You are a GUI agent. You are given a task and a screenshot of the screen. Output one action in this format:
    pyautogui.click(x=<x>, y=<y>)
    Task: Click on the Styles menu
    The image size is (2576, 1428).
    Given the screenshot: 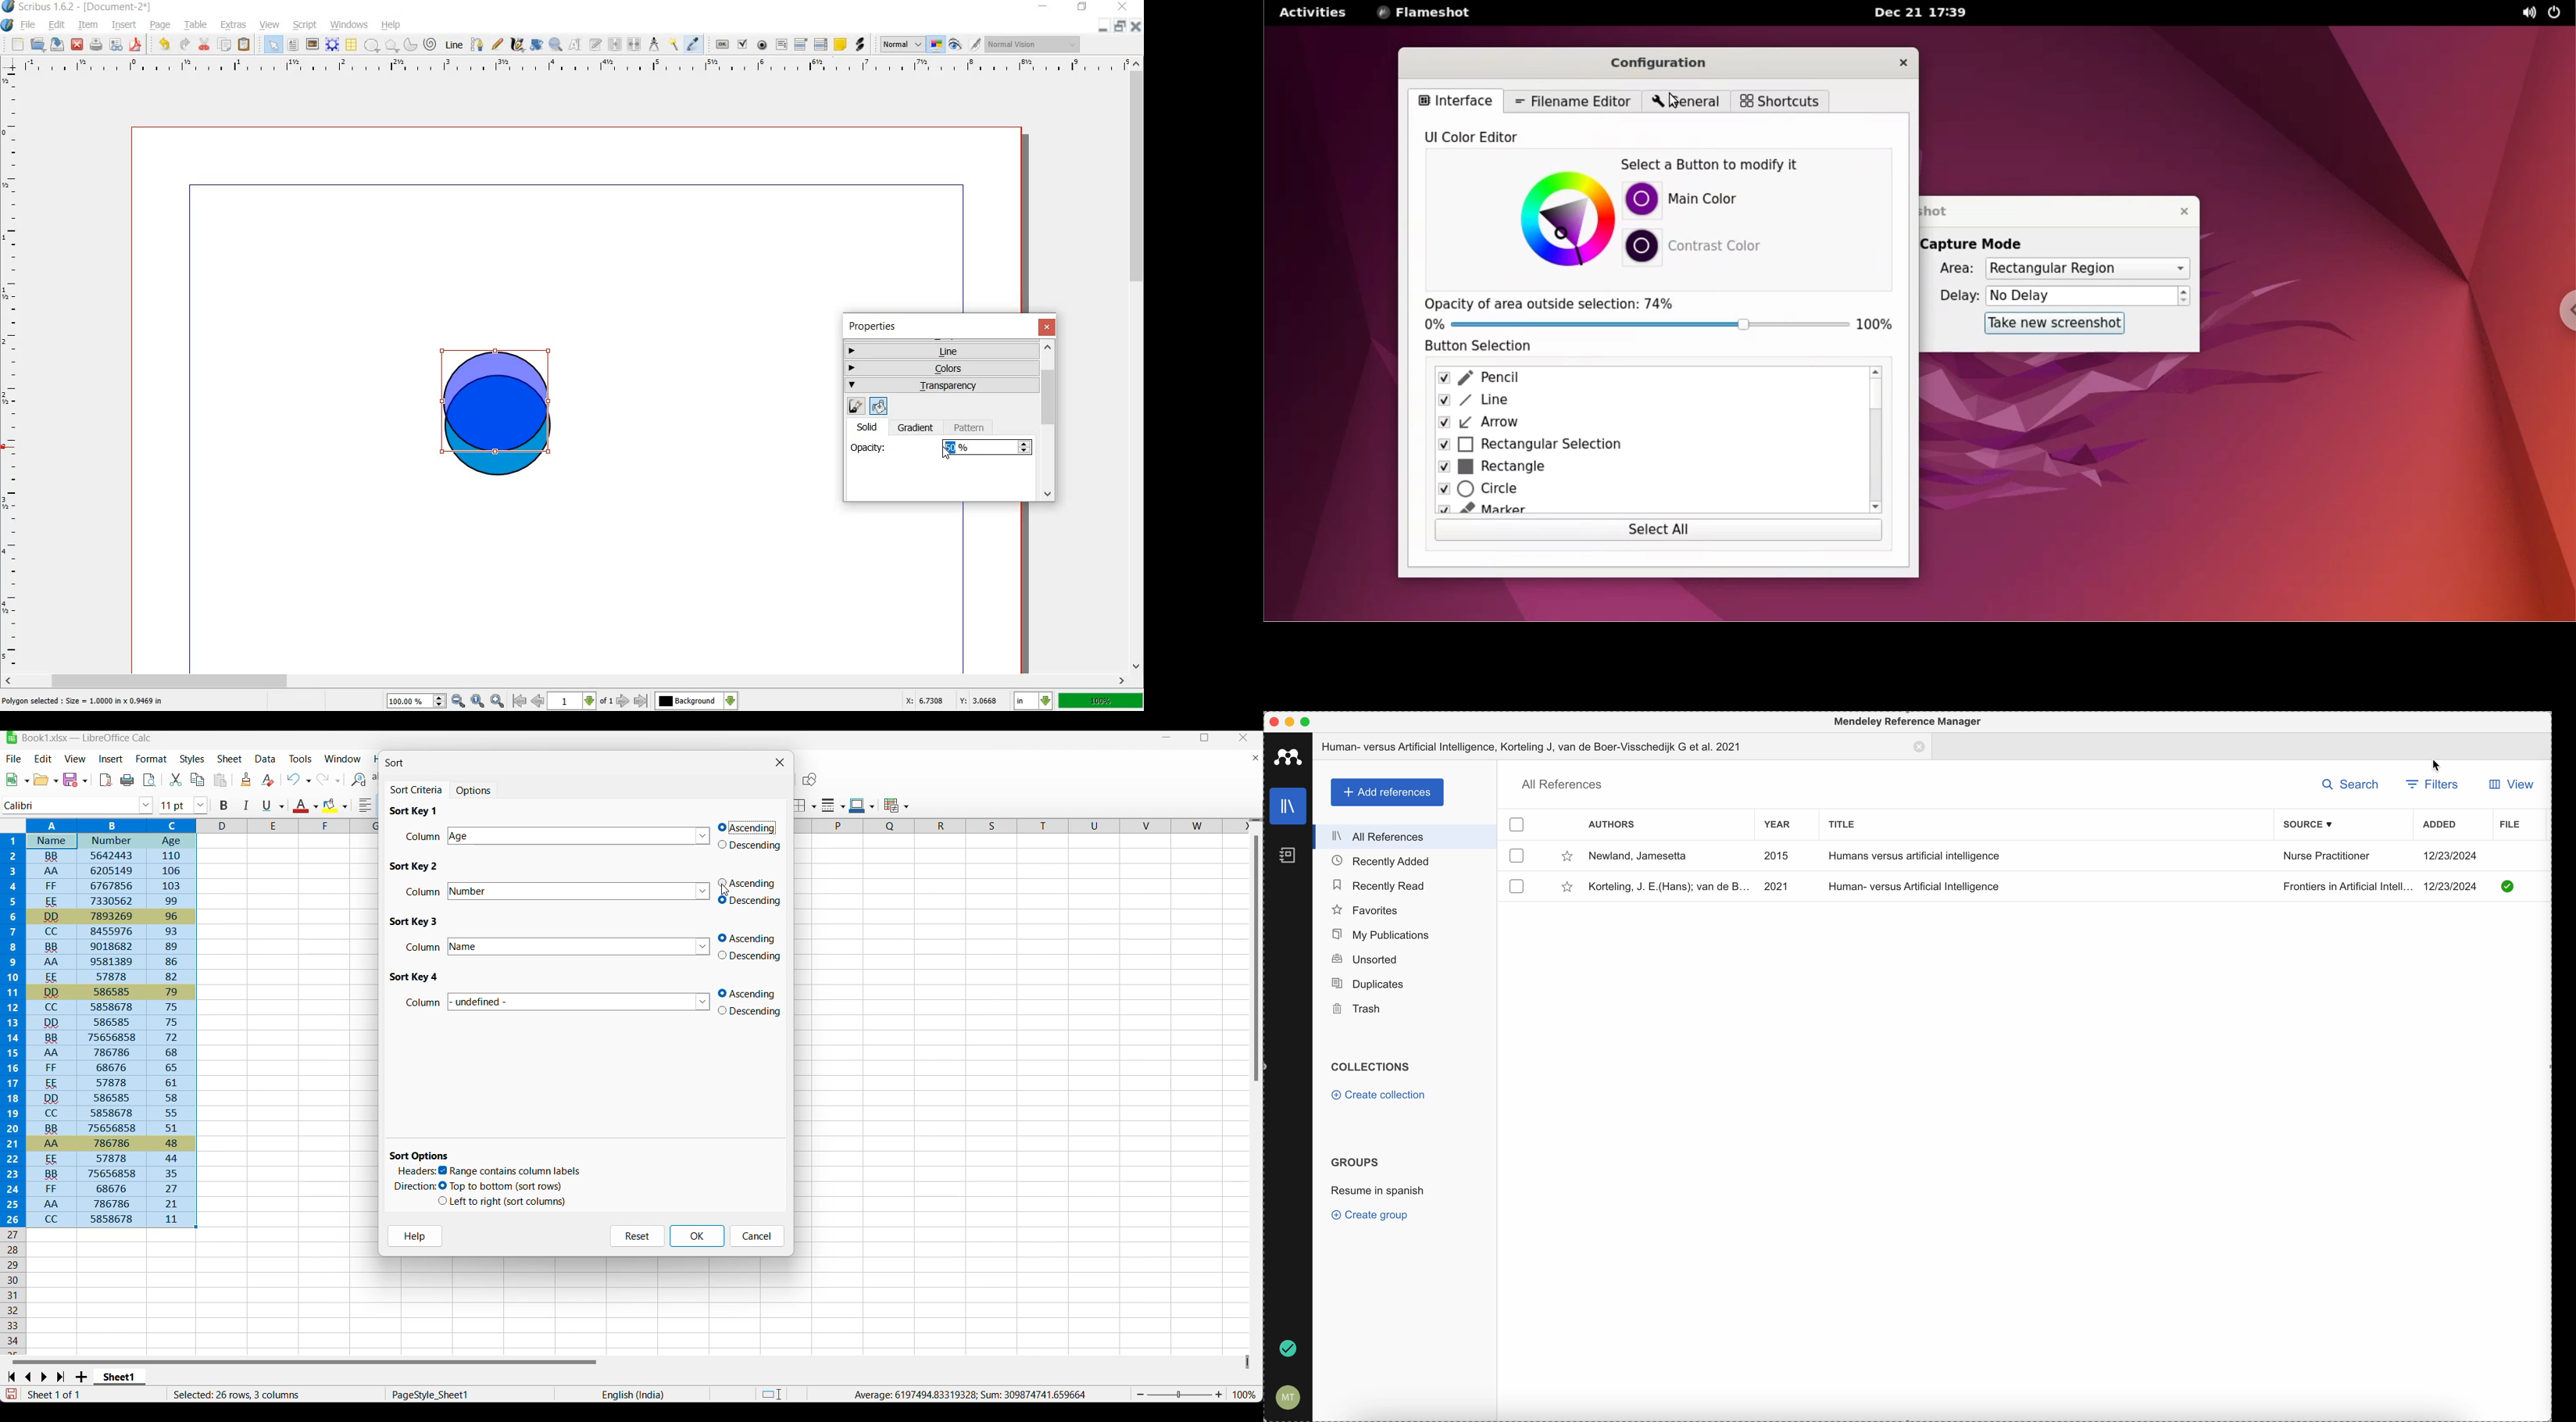 What is the action you would take?
    pyautogui.click(x=192, y=759)
    